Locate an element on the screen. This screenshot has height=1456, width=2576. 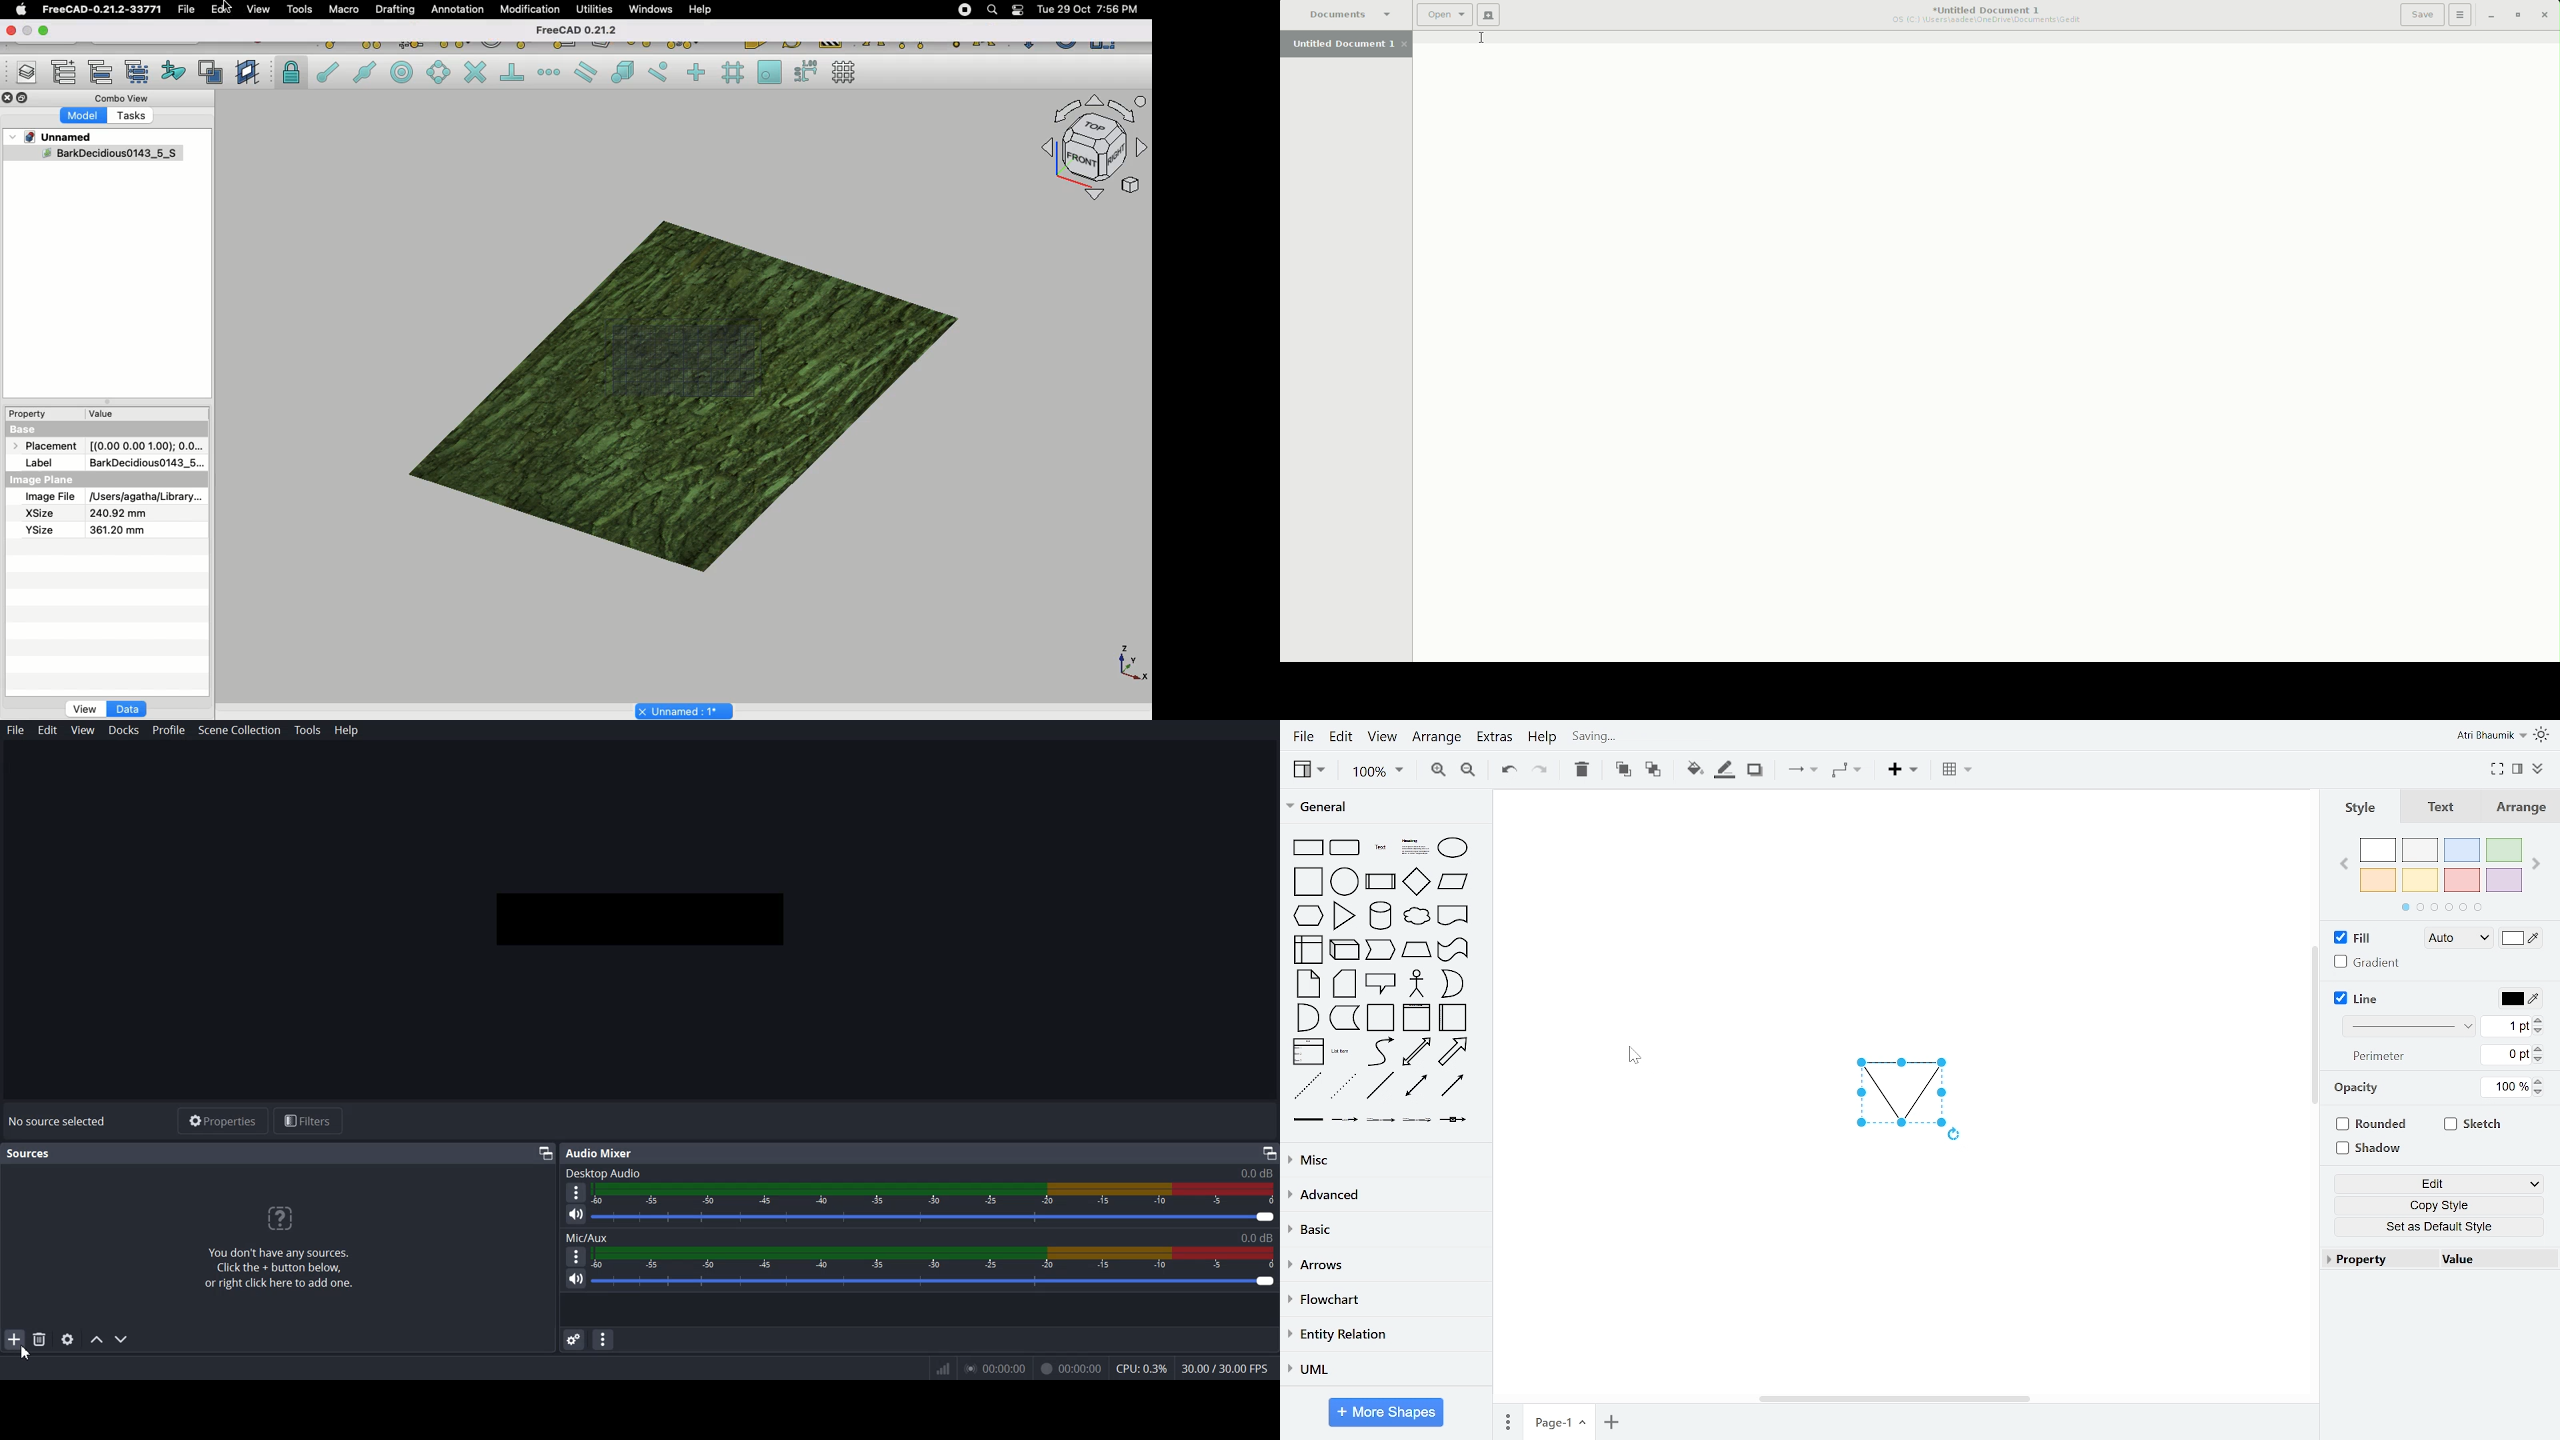
connector with symbol is located at coordinates (1453, 1121).